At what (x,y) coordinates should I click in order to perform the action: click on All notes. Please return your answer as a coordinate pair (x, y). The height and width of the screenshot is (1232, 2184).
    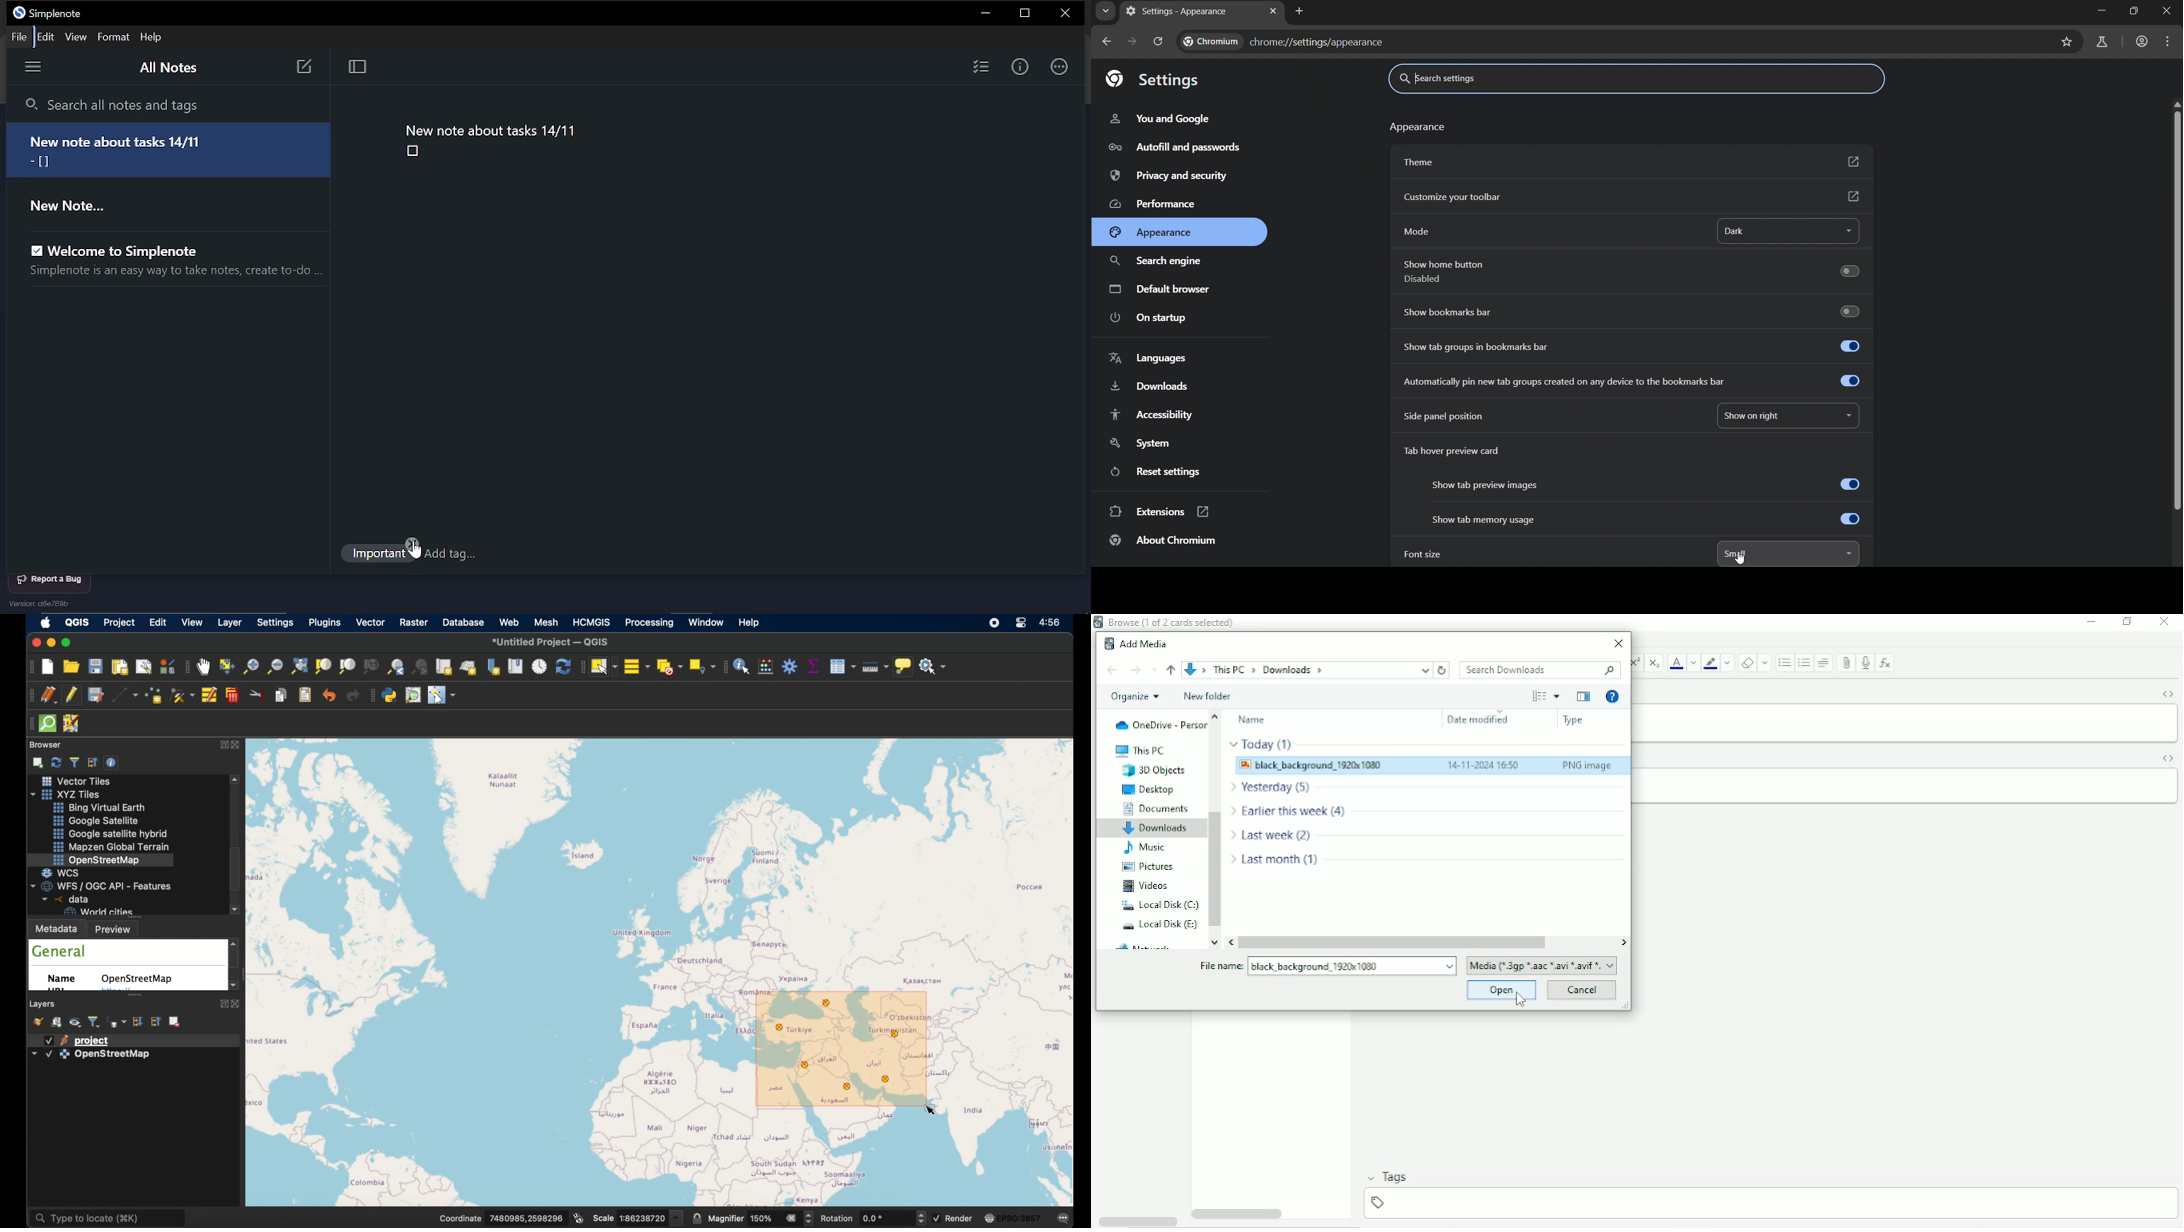
    Looking at the image, I should click on (168, 70).